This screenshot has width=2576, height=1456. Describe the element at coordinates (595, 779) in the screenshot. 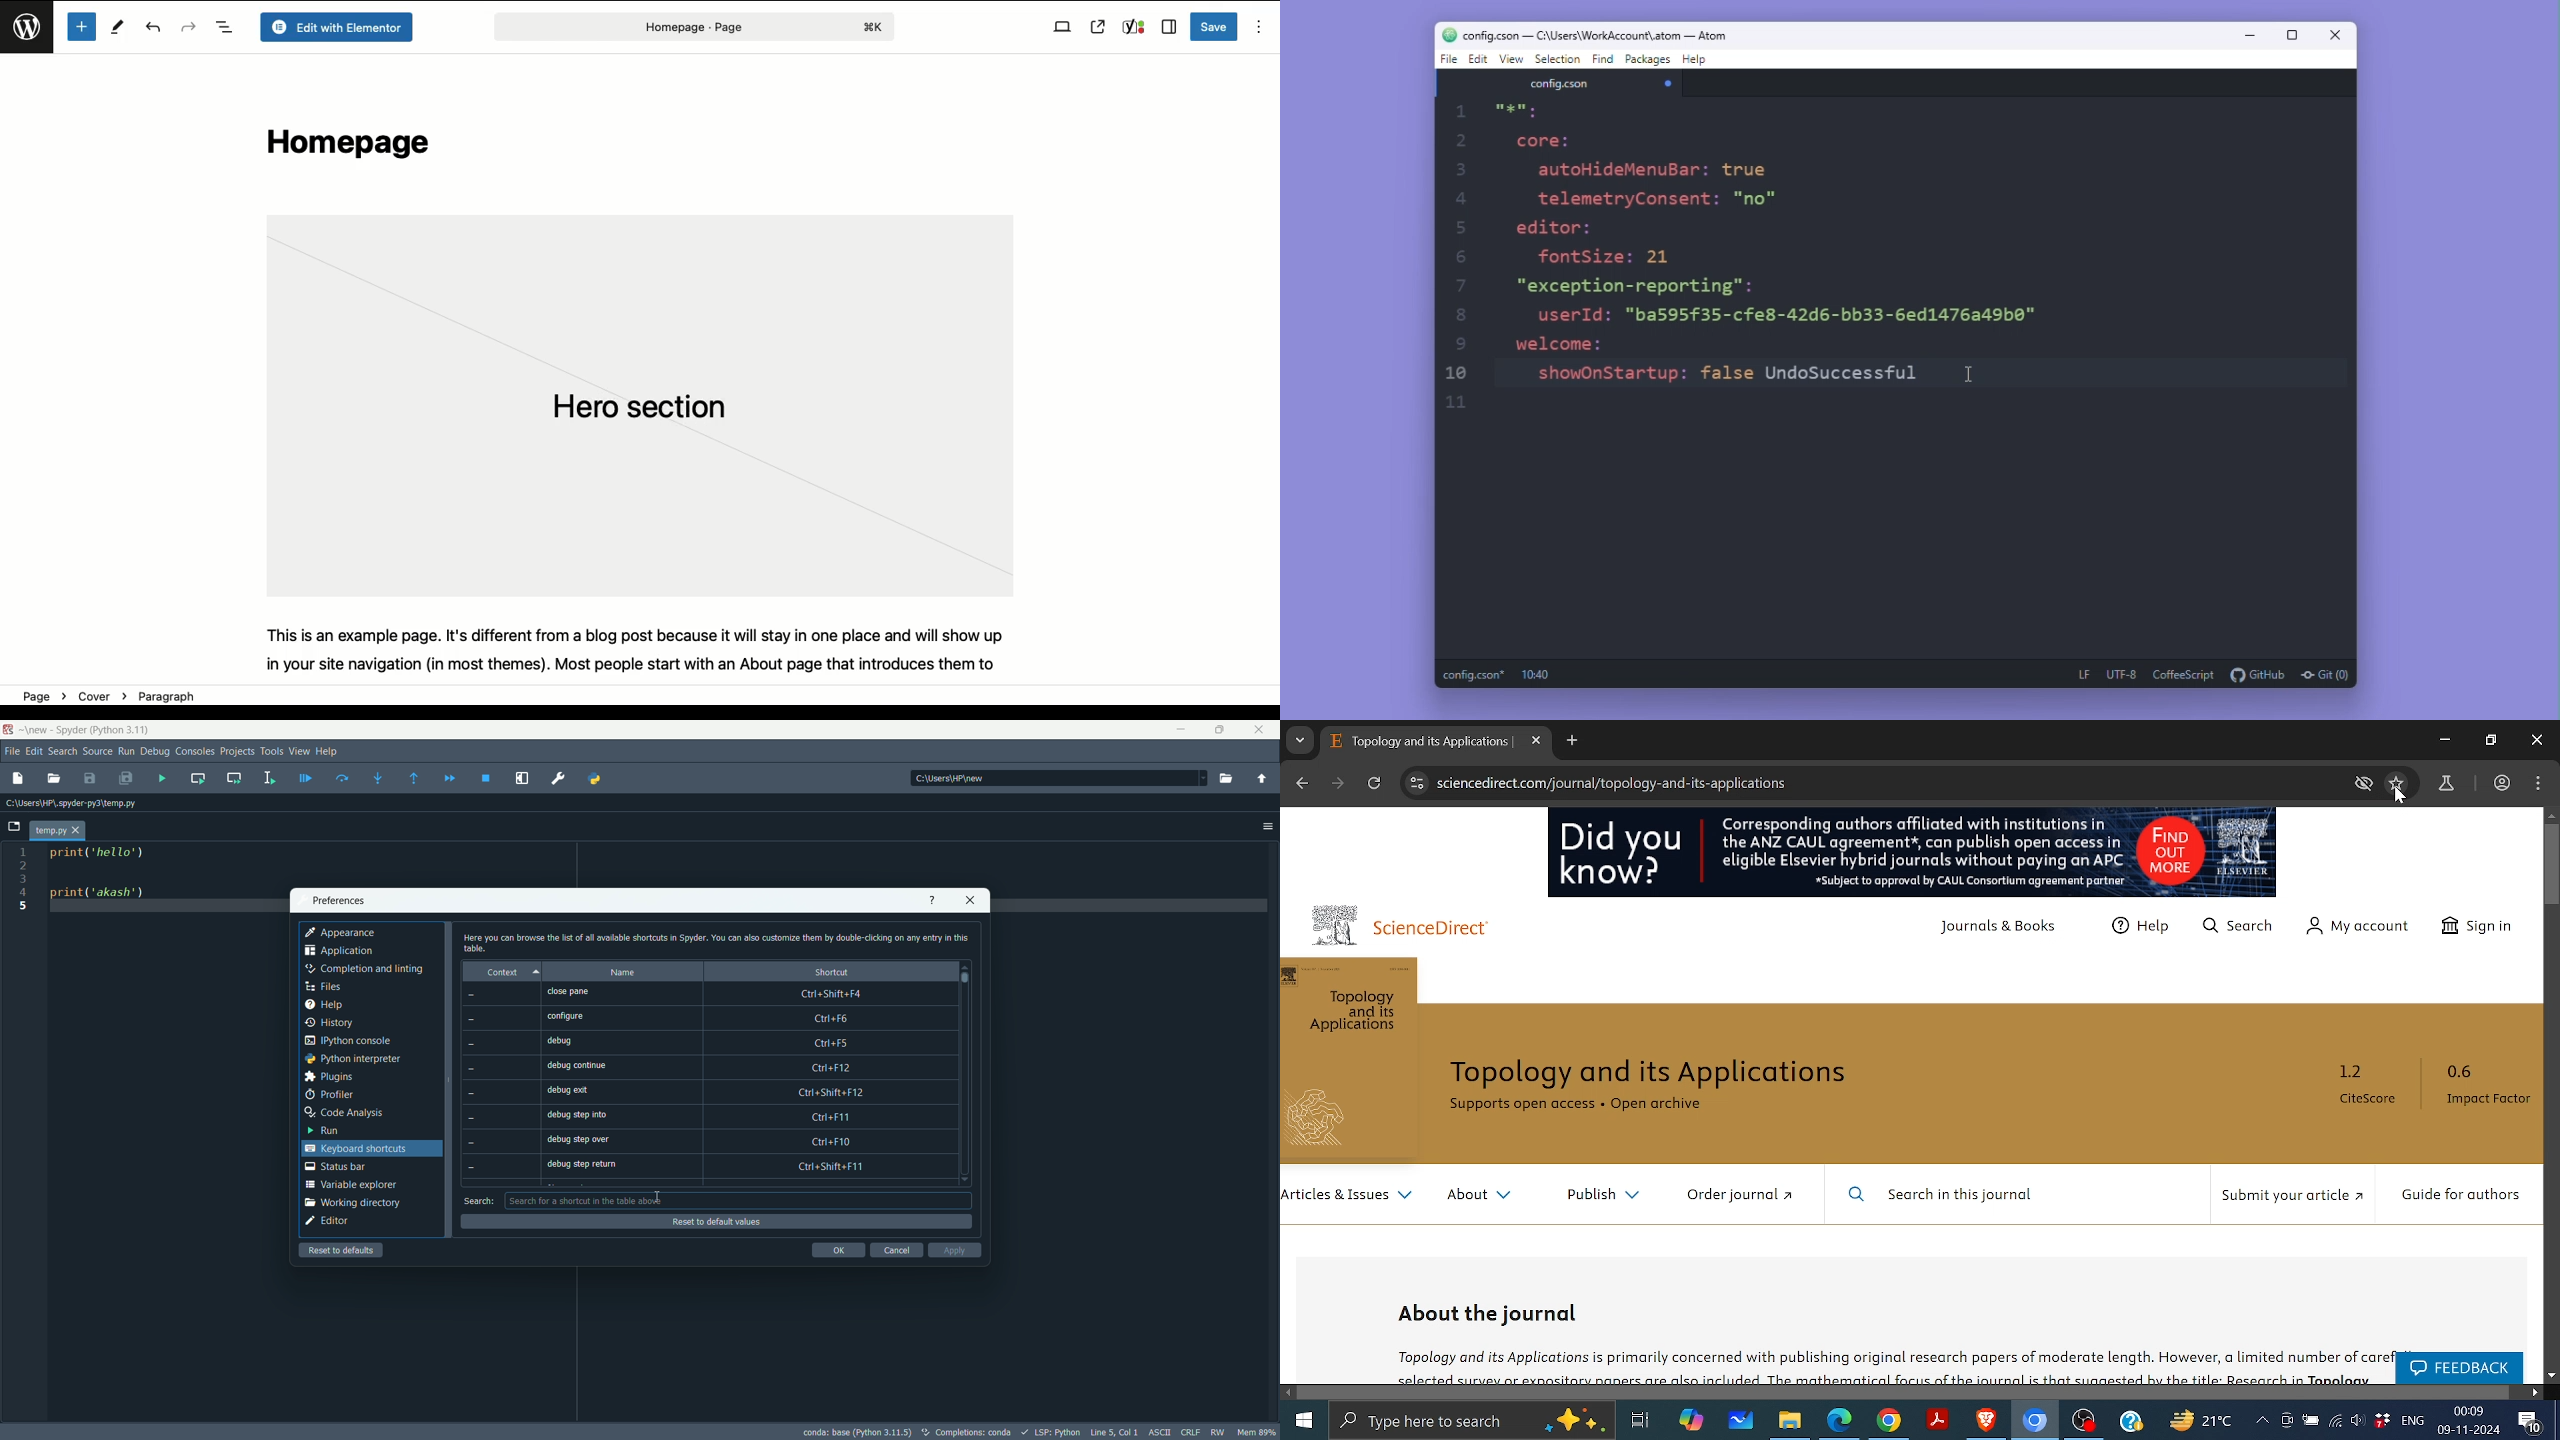

I see `python path manager` at that location.